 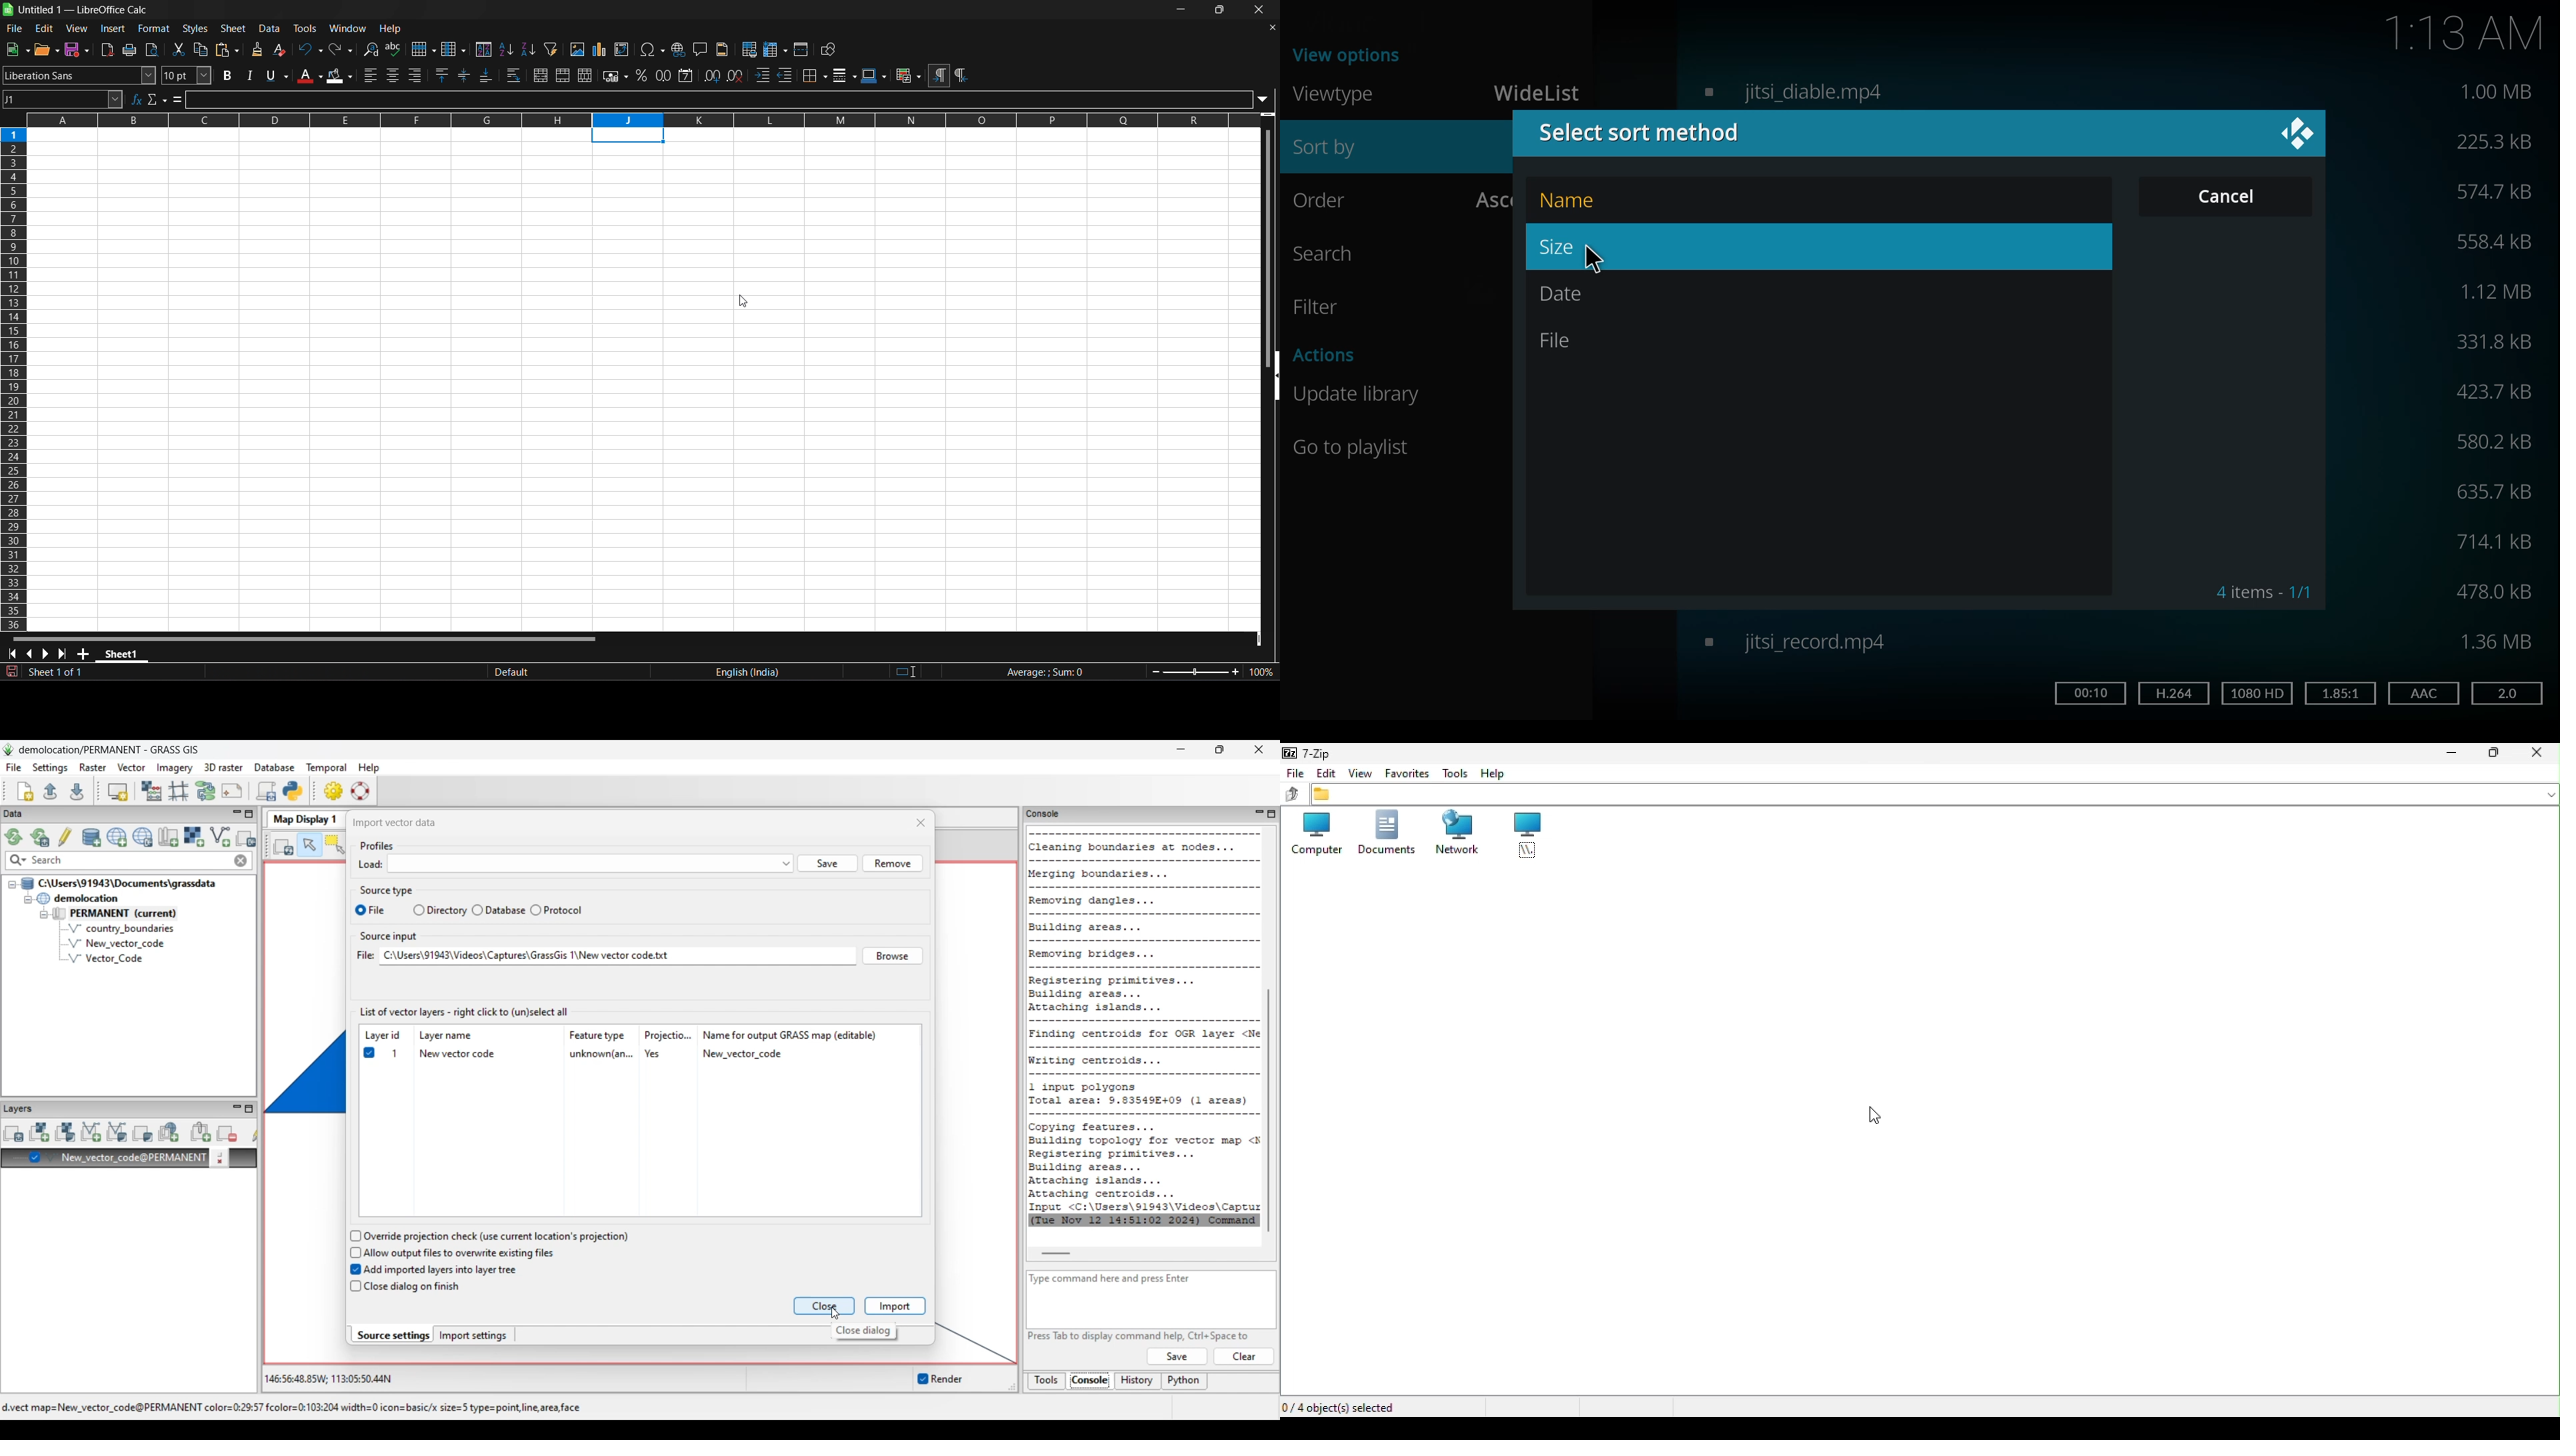 I want to click on paste, so click(x=230, y=51).